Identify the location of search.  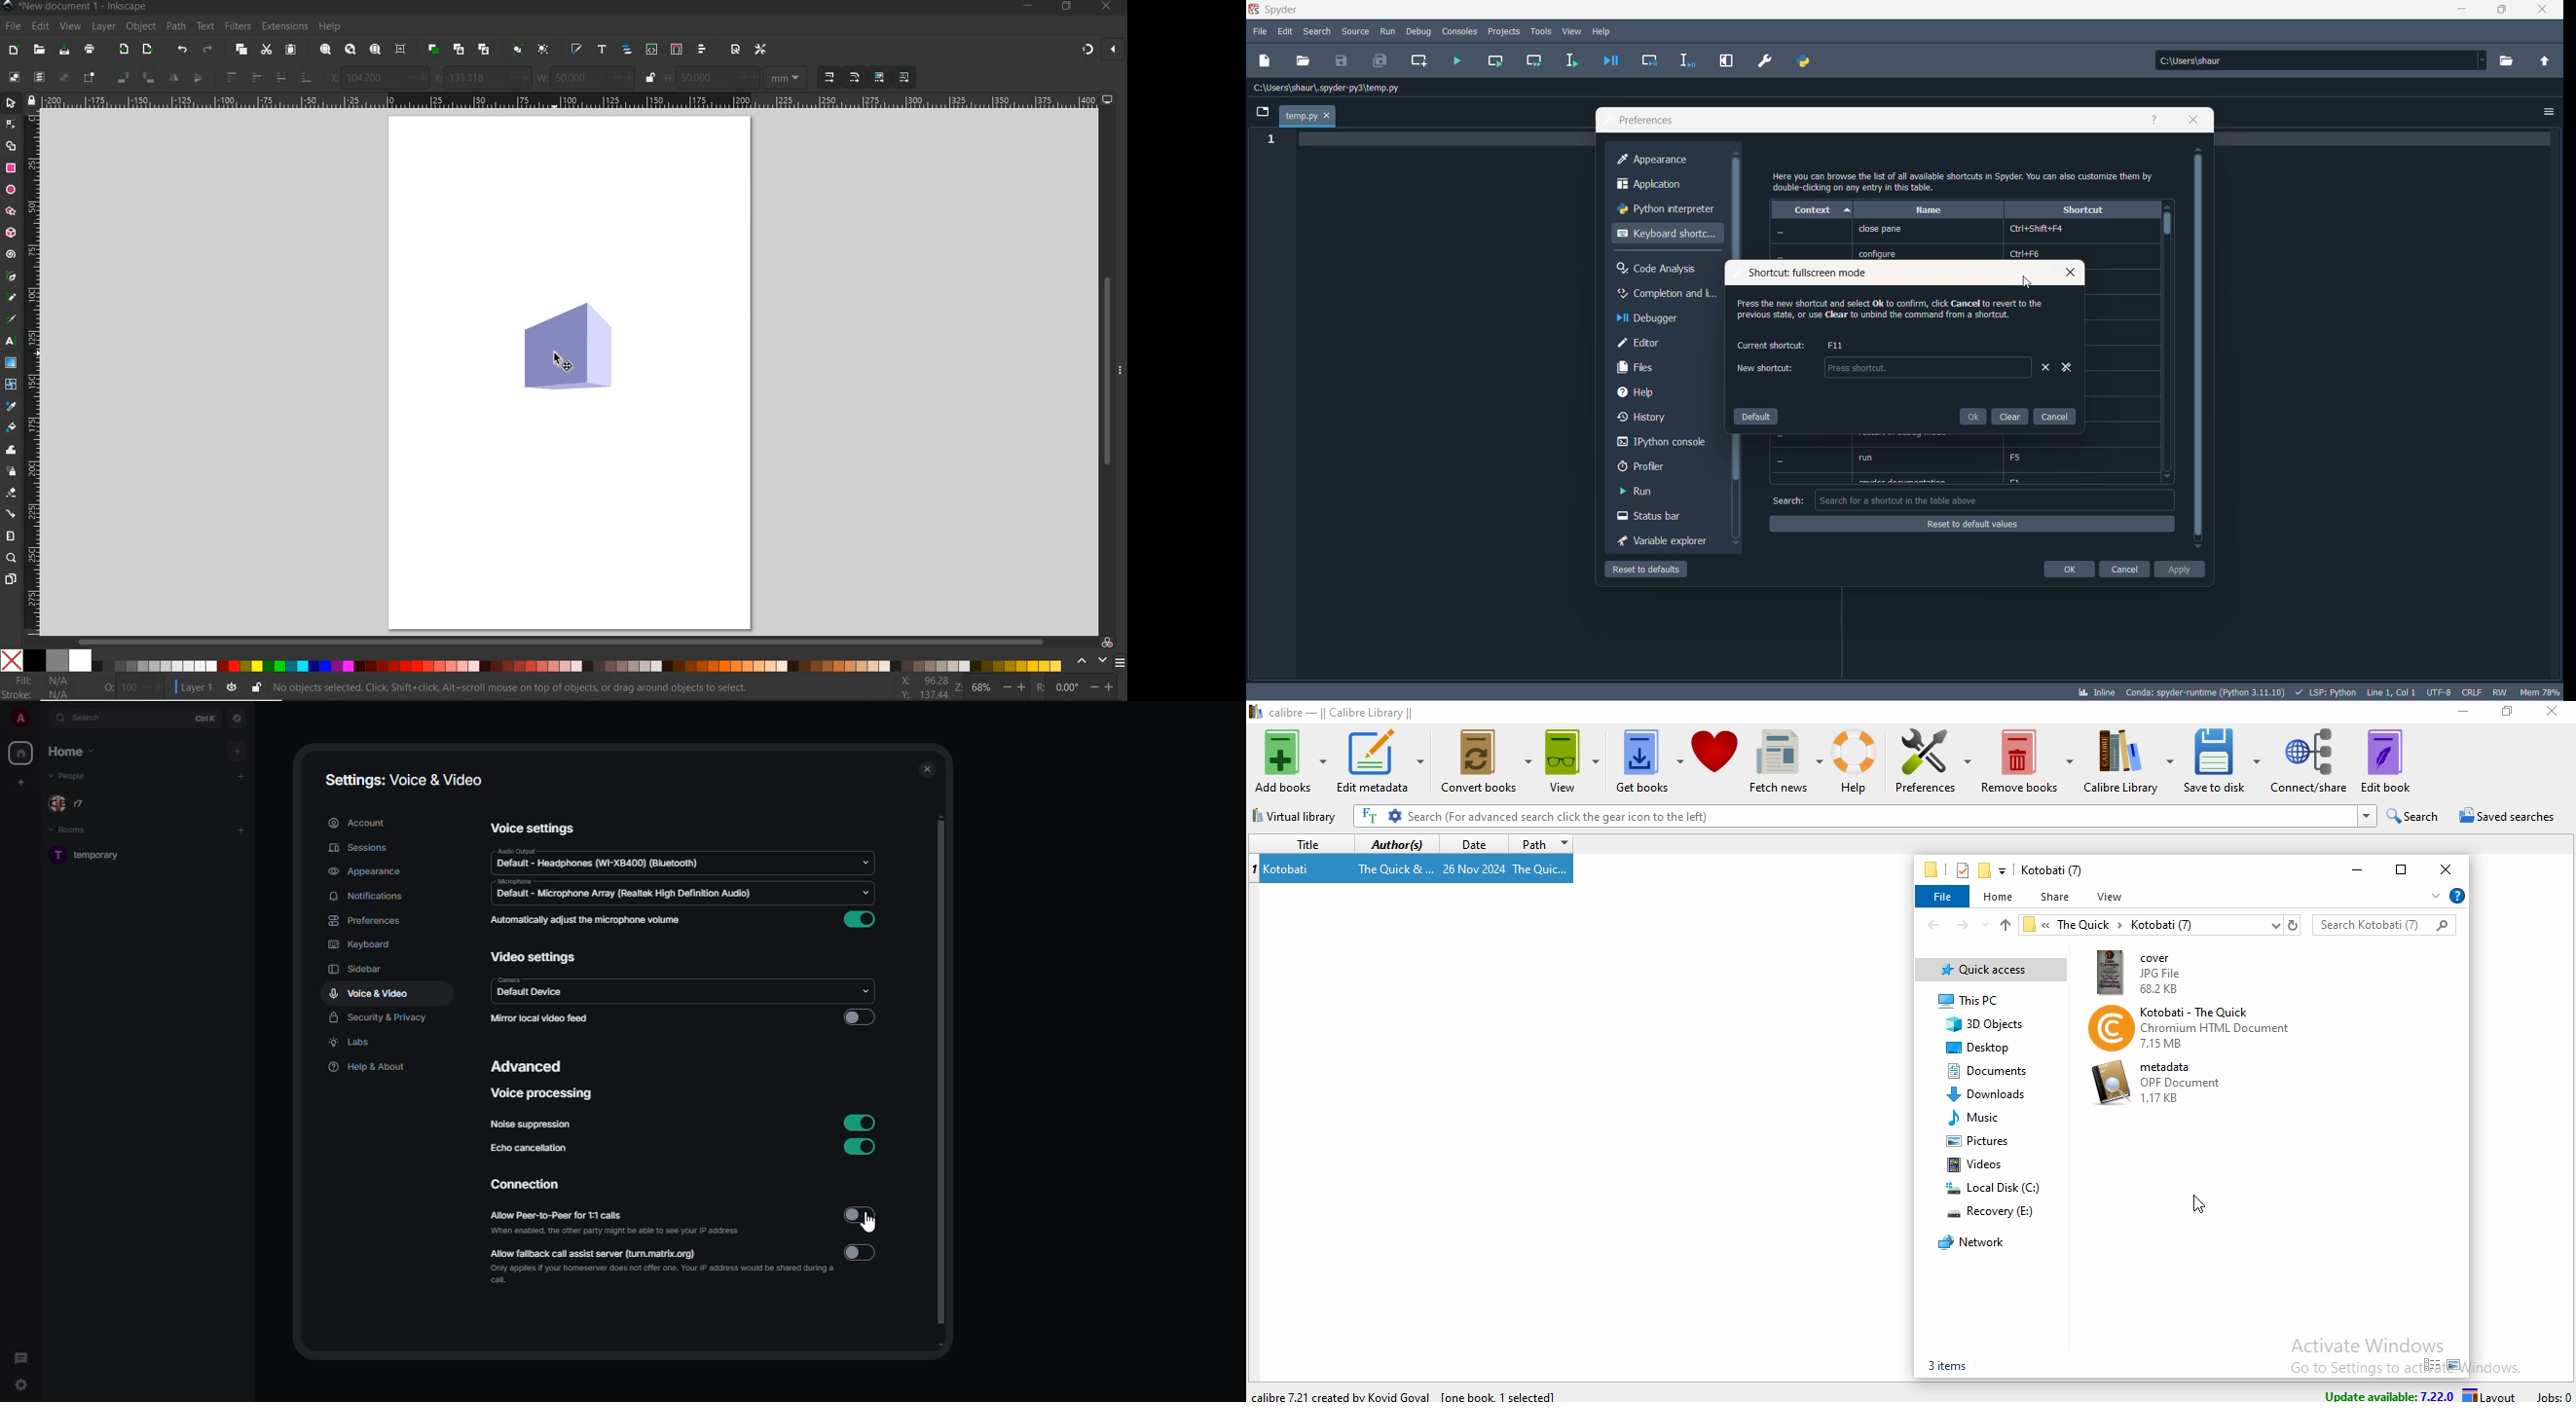
(91, 719).